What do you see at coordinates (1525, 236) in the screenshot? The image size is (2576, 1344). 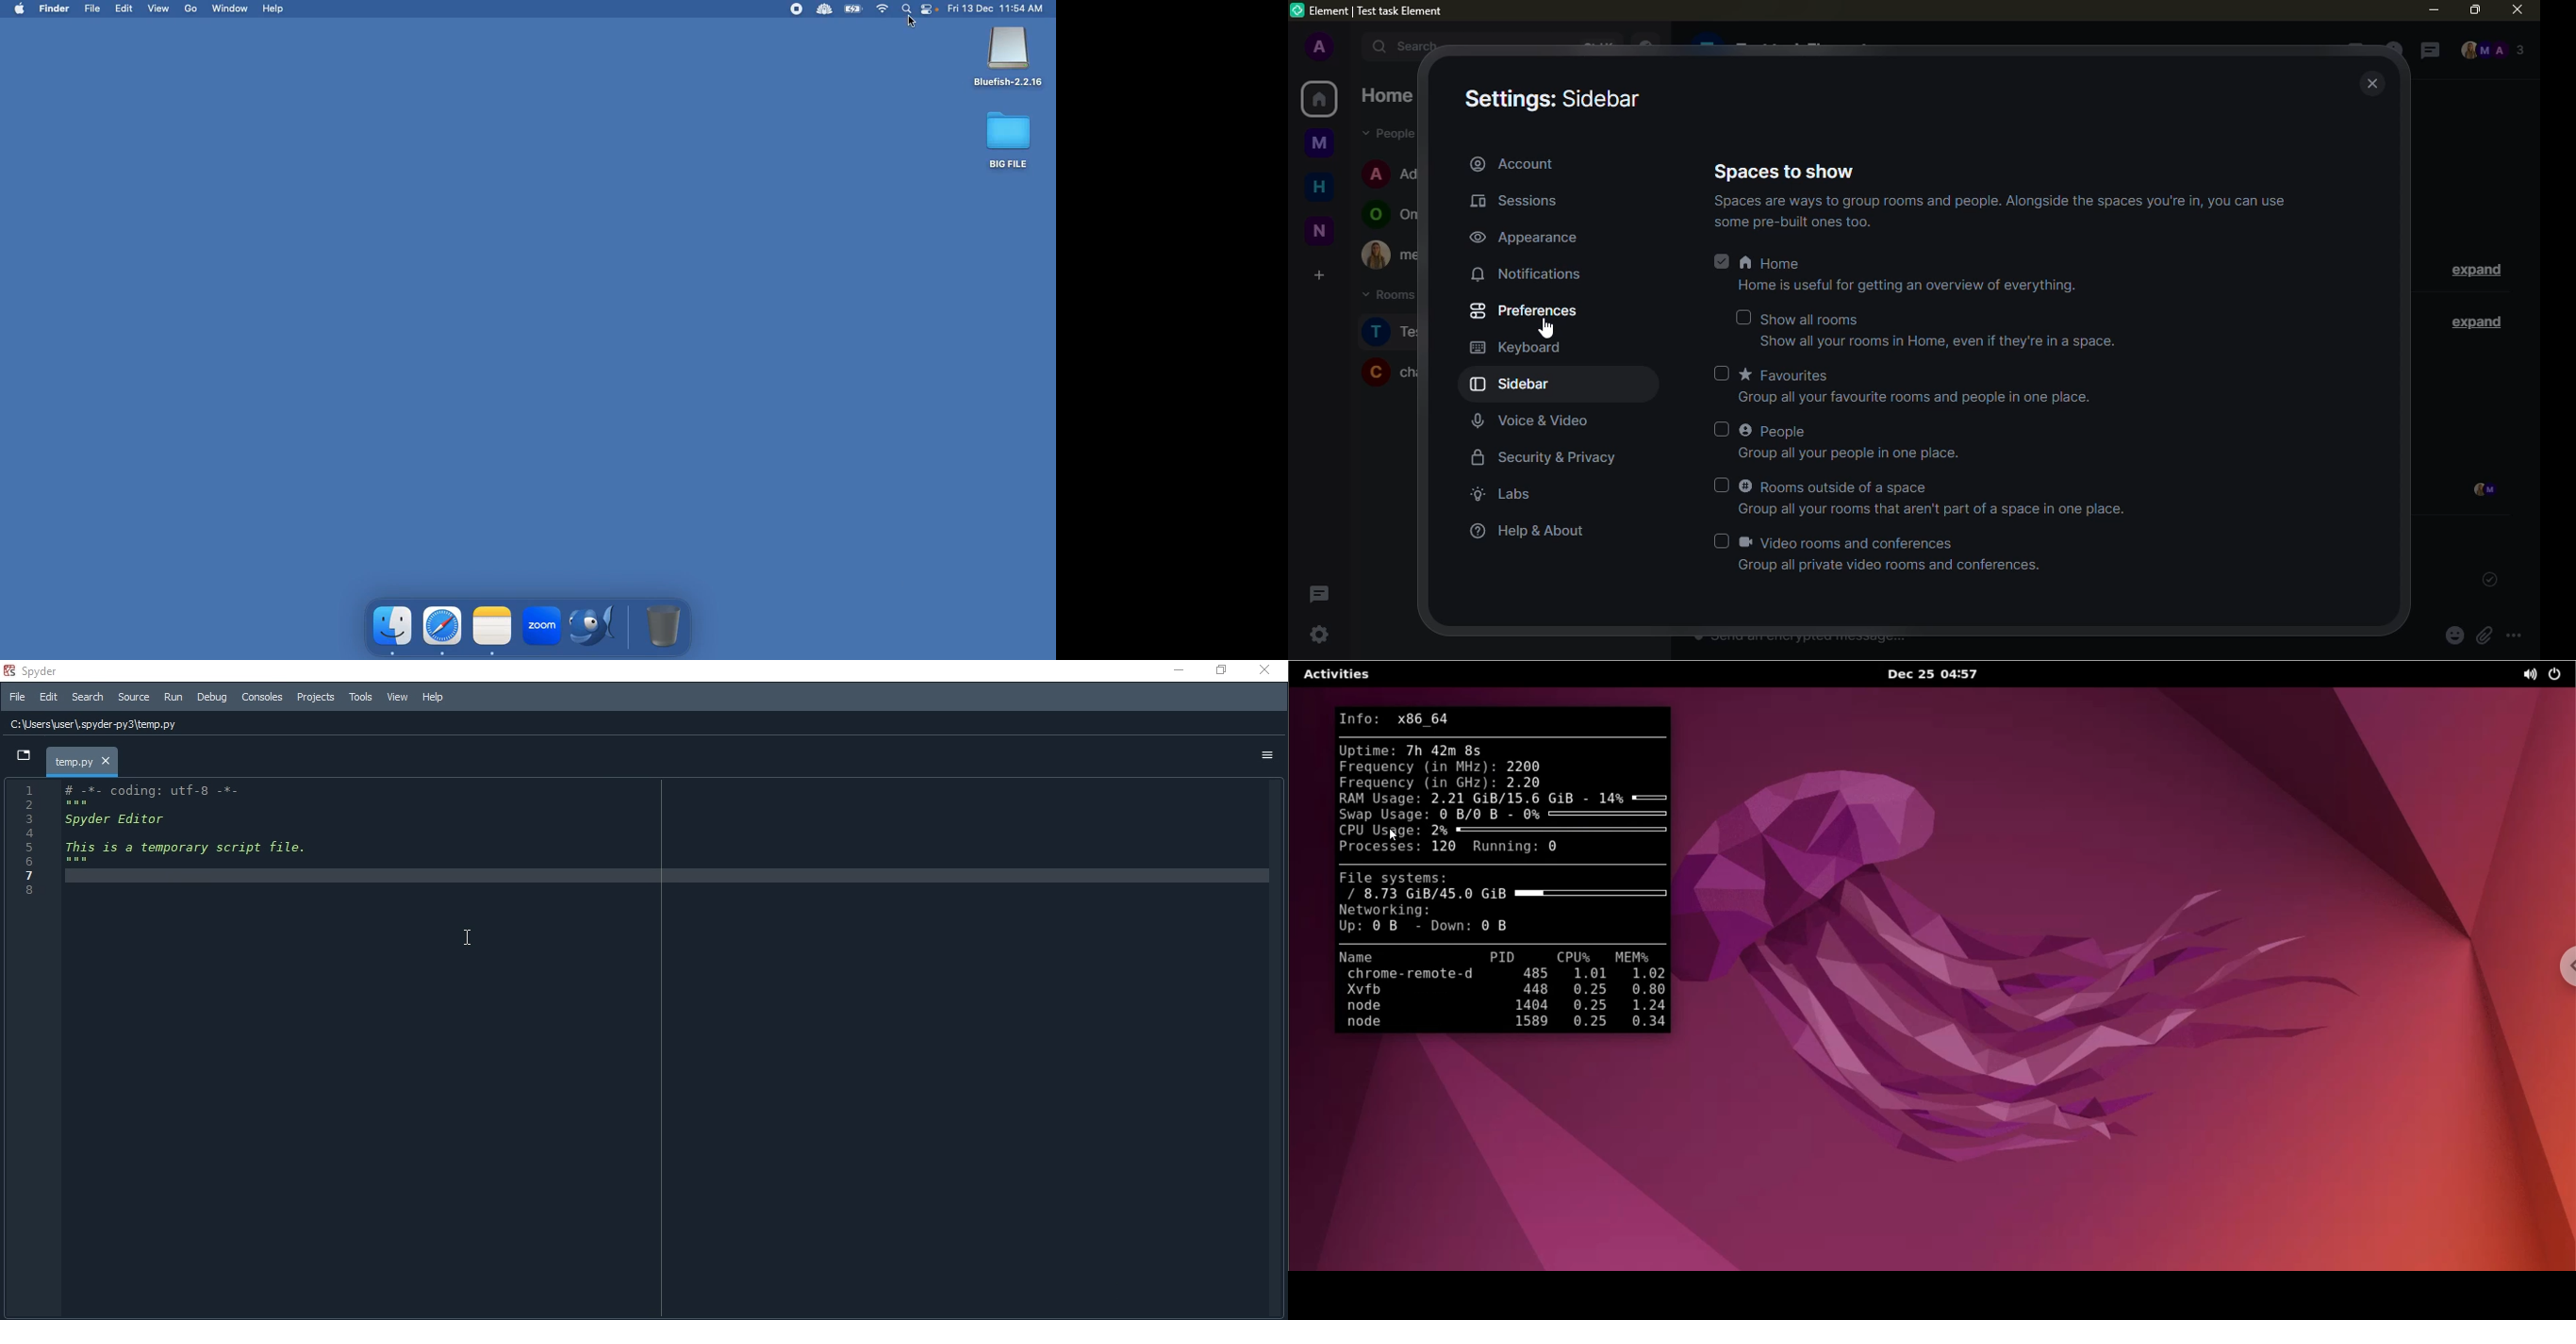 I see `appearance` at bounding box center [1525, 236].